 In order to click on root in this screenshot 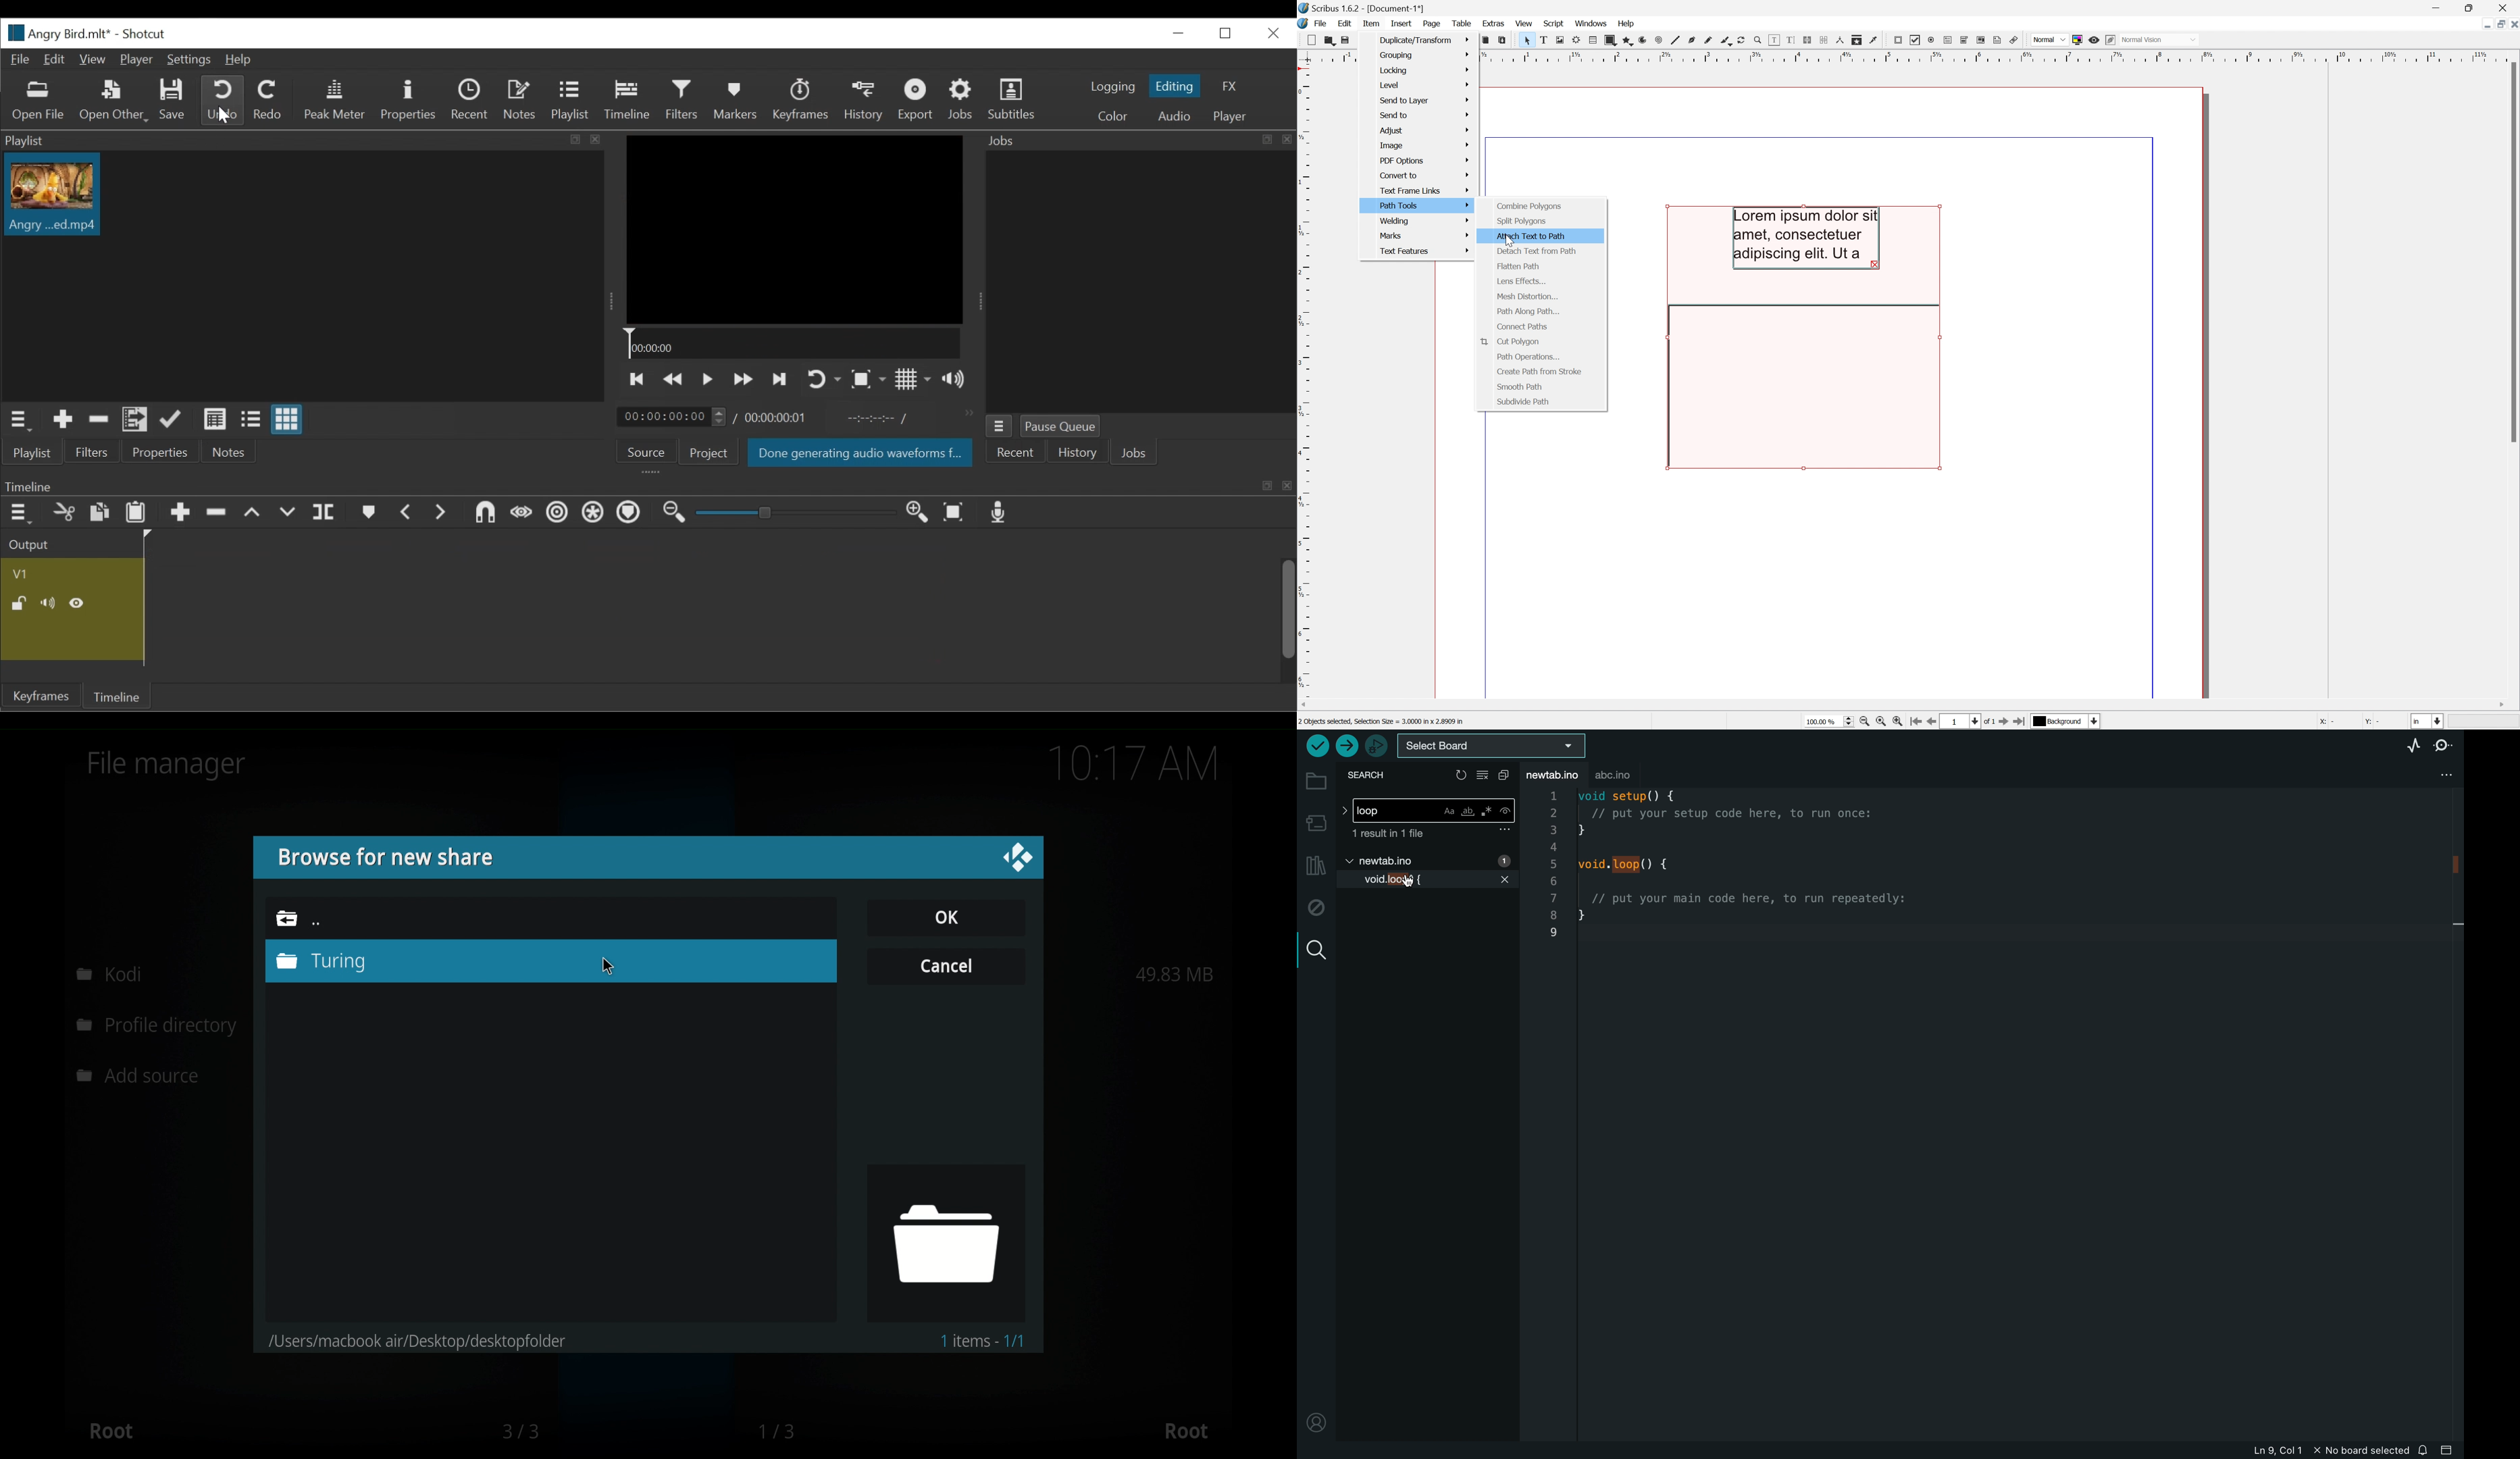, I will do `click(111, 1431)`.